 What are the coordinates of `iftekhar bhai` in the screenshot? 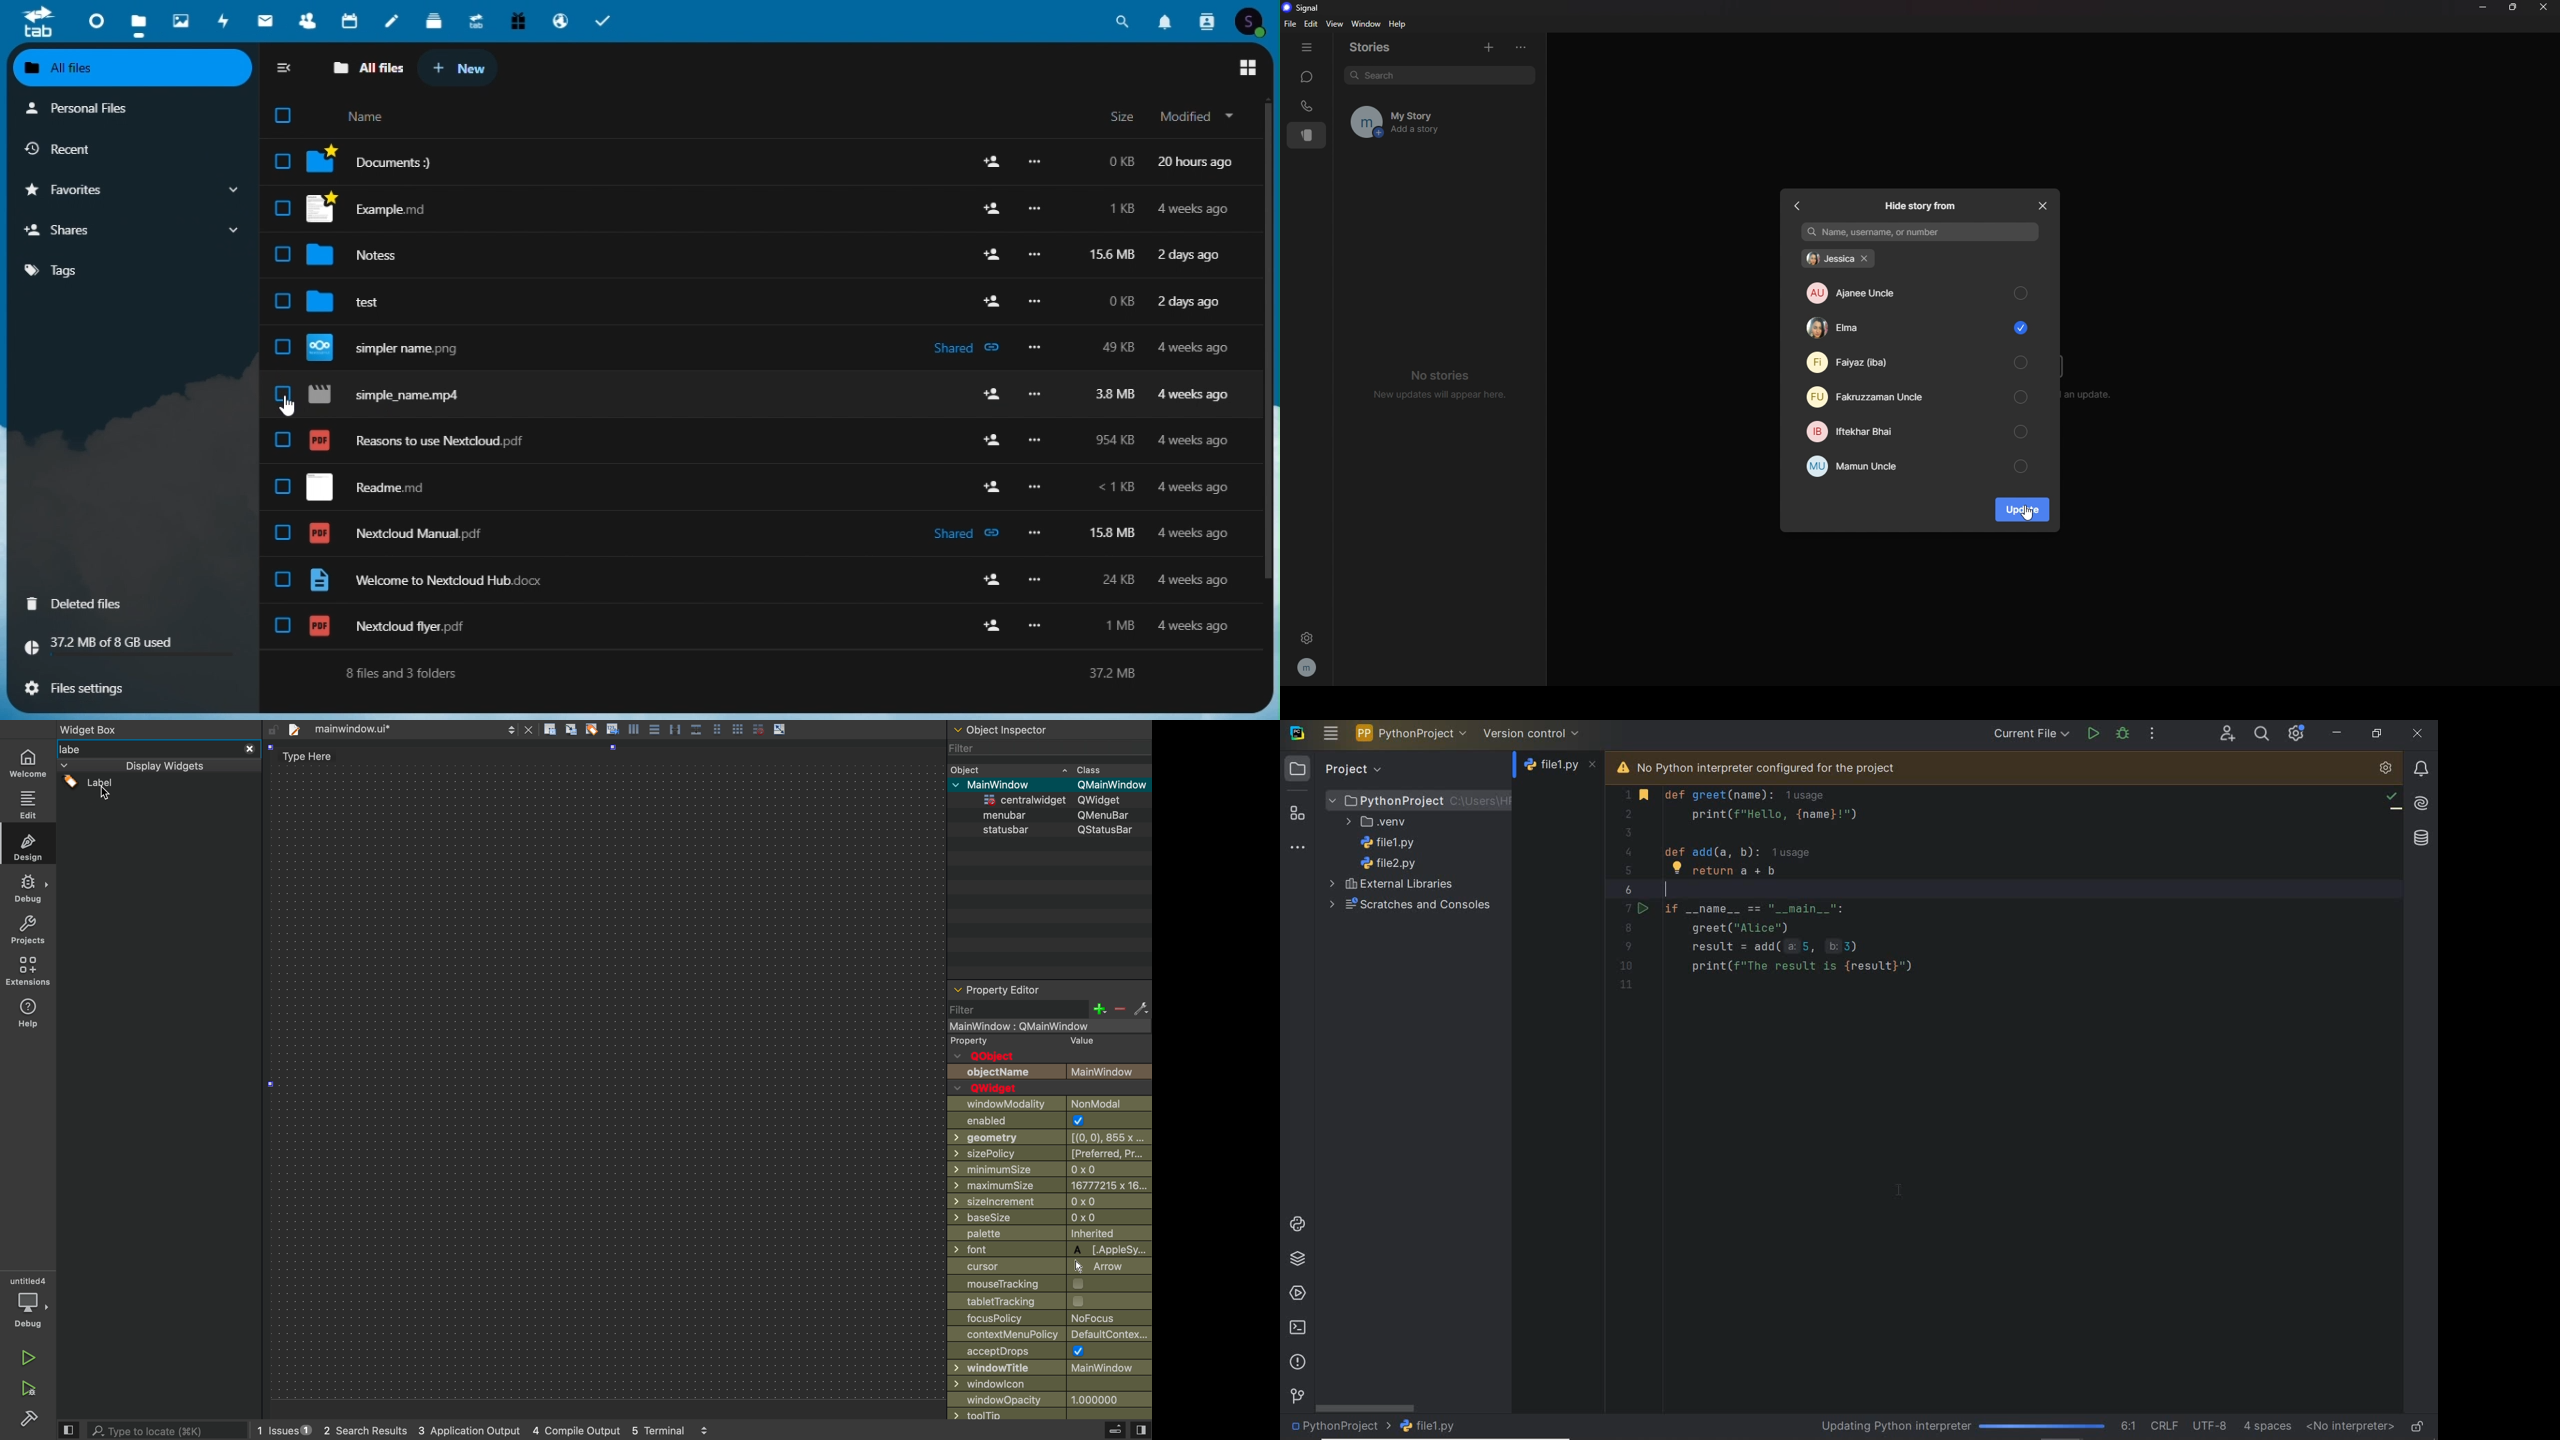 It's located at (1917, 430).